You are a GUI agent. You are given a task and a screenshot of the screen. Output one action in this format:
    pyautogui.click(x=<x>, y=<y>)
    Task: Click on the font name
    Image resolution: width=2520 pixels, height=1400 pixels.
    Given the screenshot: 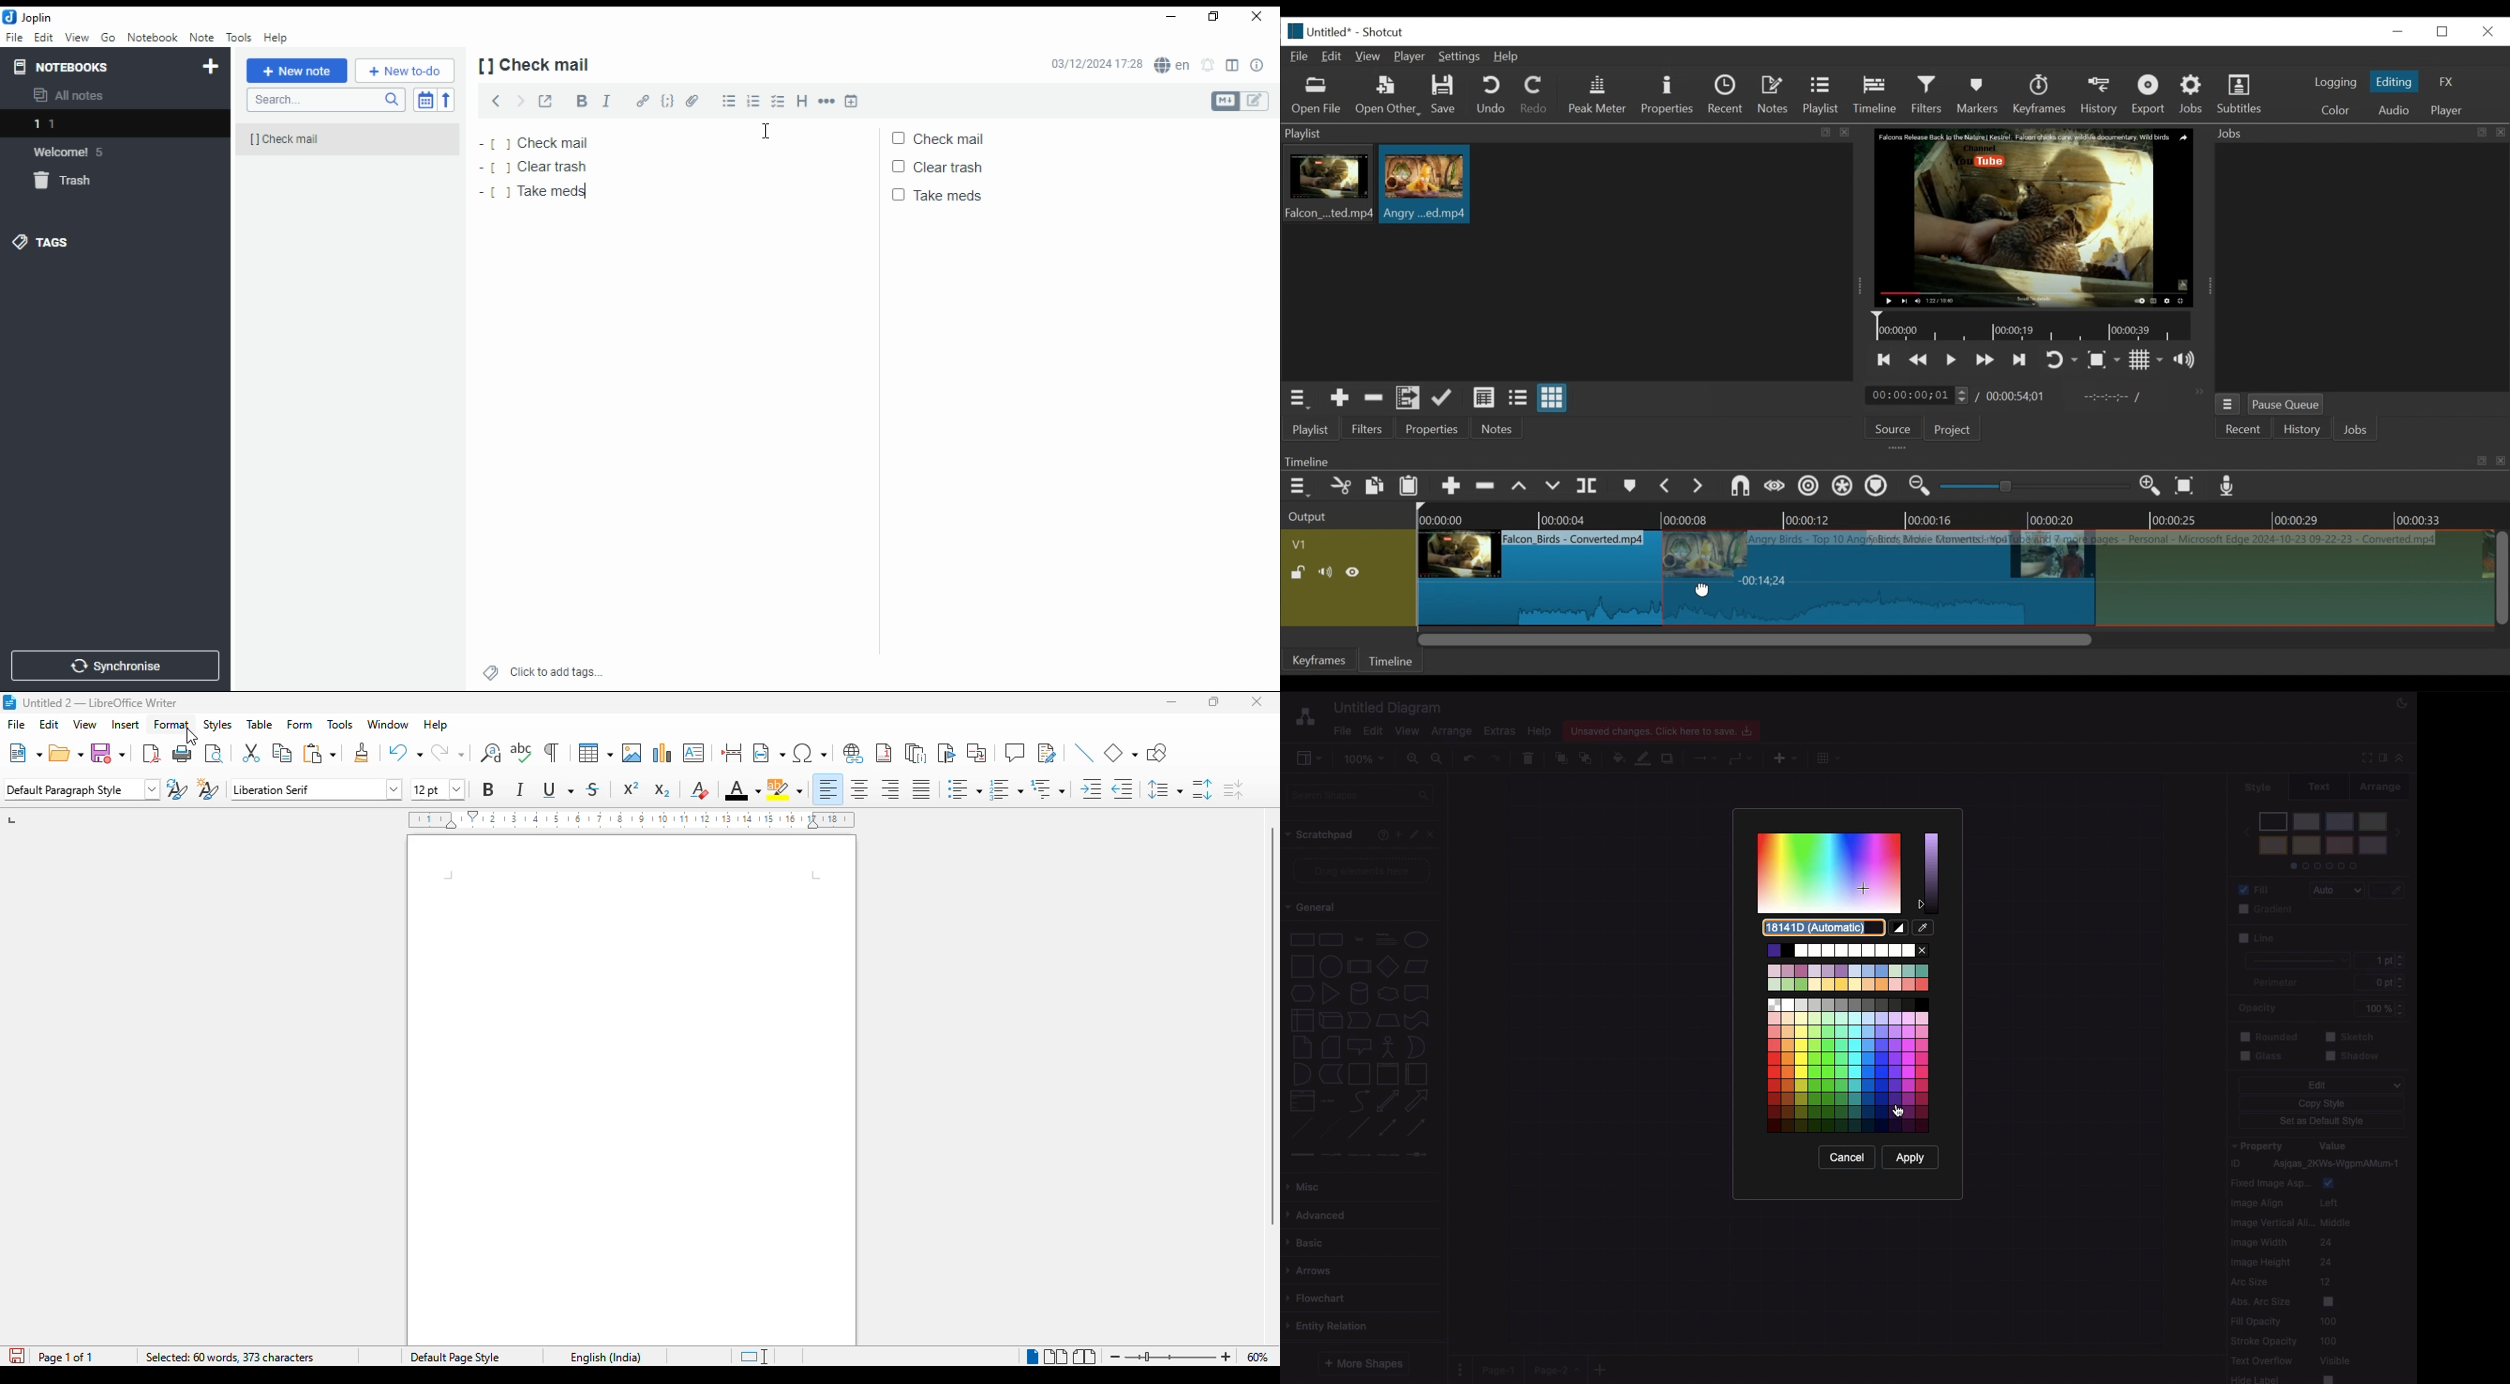 What is the action you would take?
    pyautogui.click(x=315, y=789)
    